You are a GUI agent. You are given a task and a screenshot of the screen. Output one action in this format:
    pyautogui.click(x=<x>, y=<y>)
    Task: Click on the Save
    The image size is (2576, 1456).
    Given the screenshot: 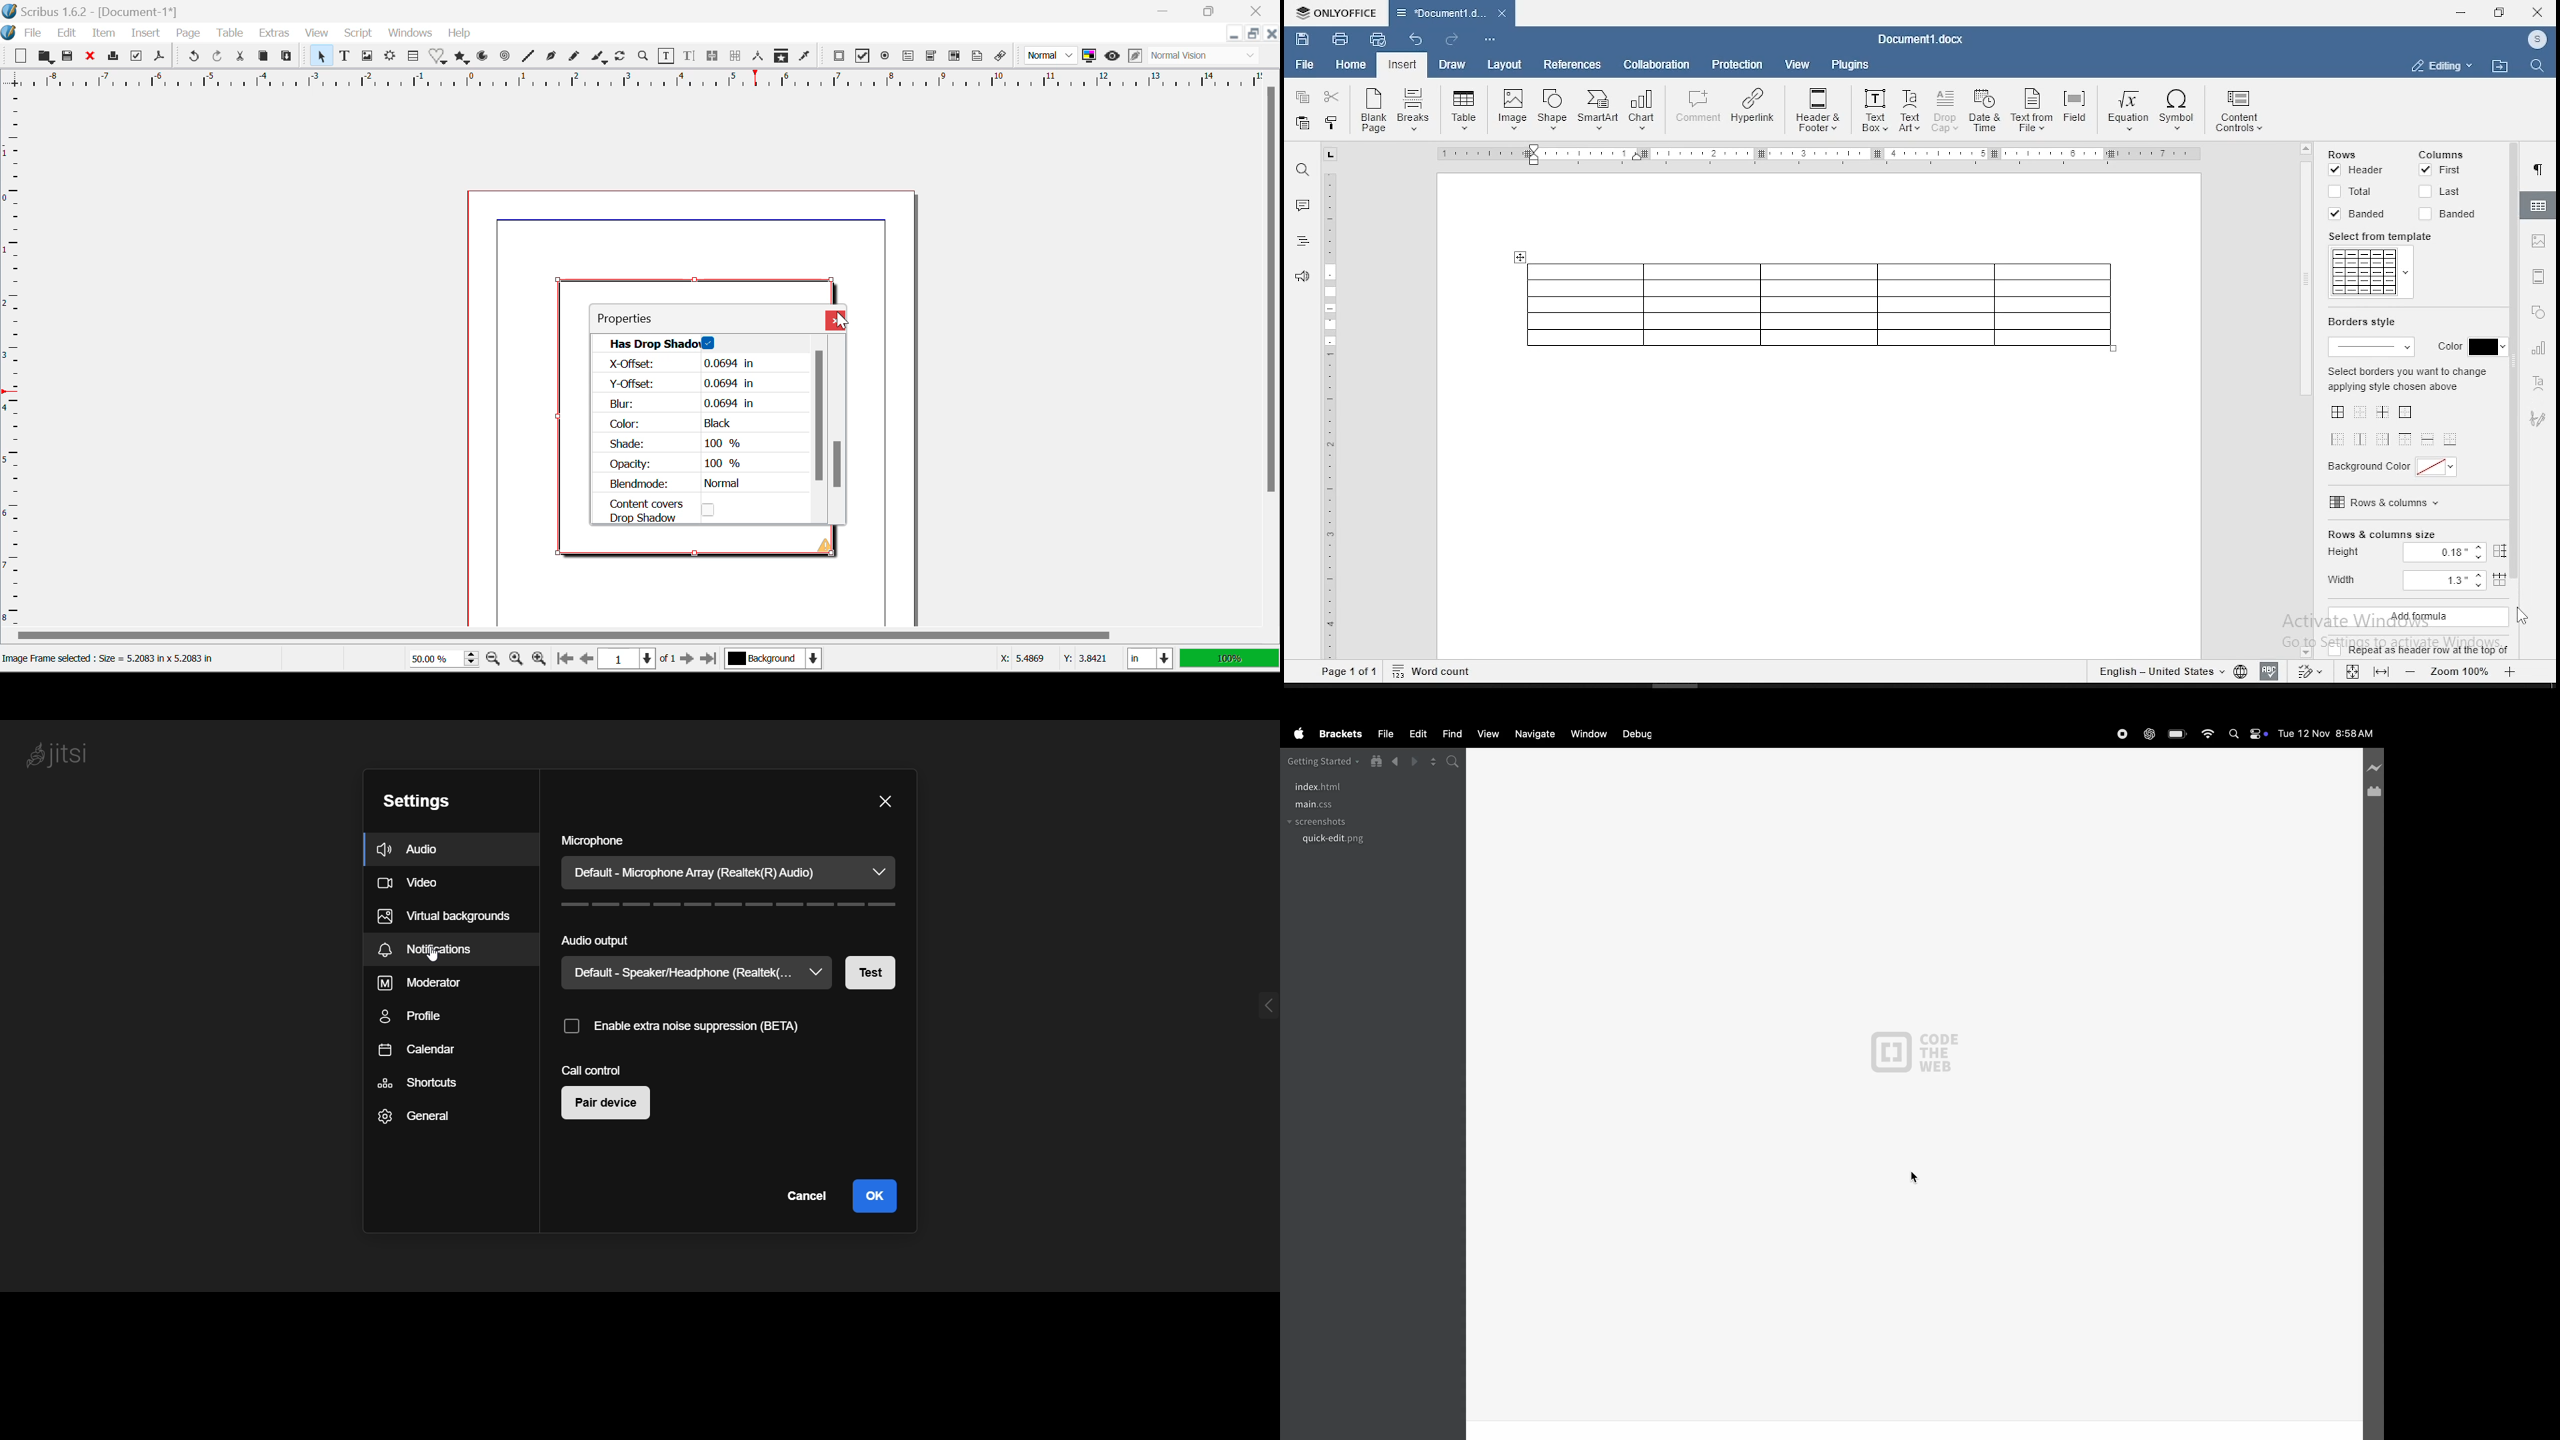 What is the action you would take?
    pyautogui.click(x=69, y=58)
    